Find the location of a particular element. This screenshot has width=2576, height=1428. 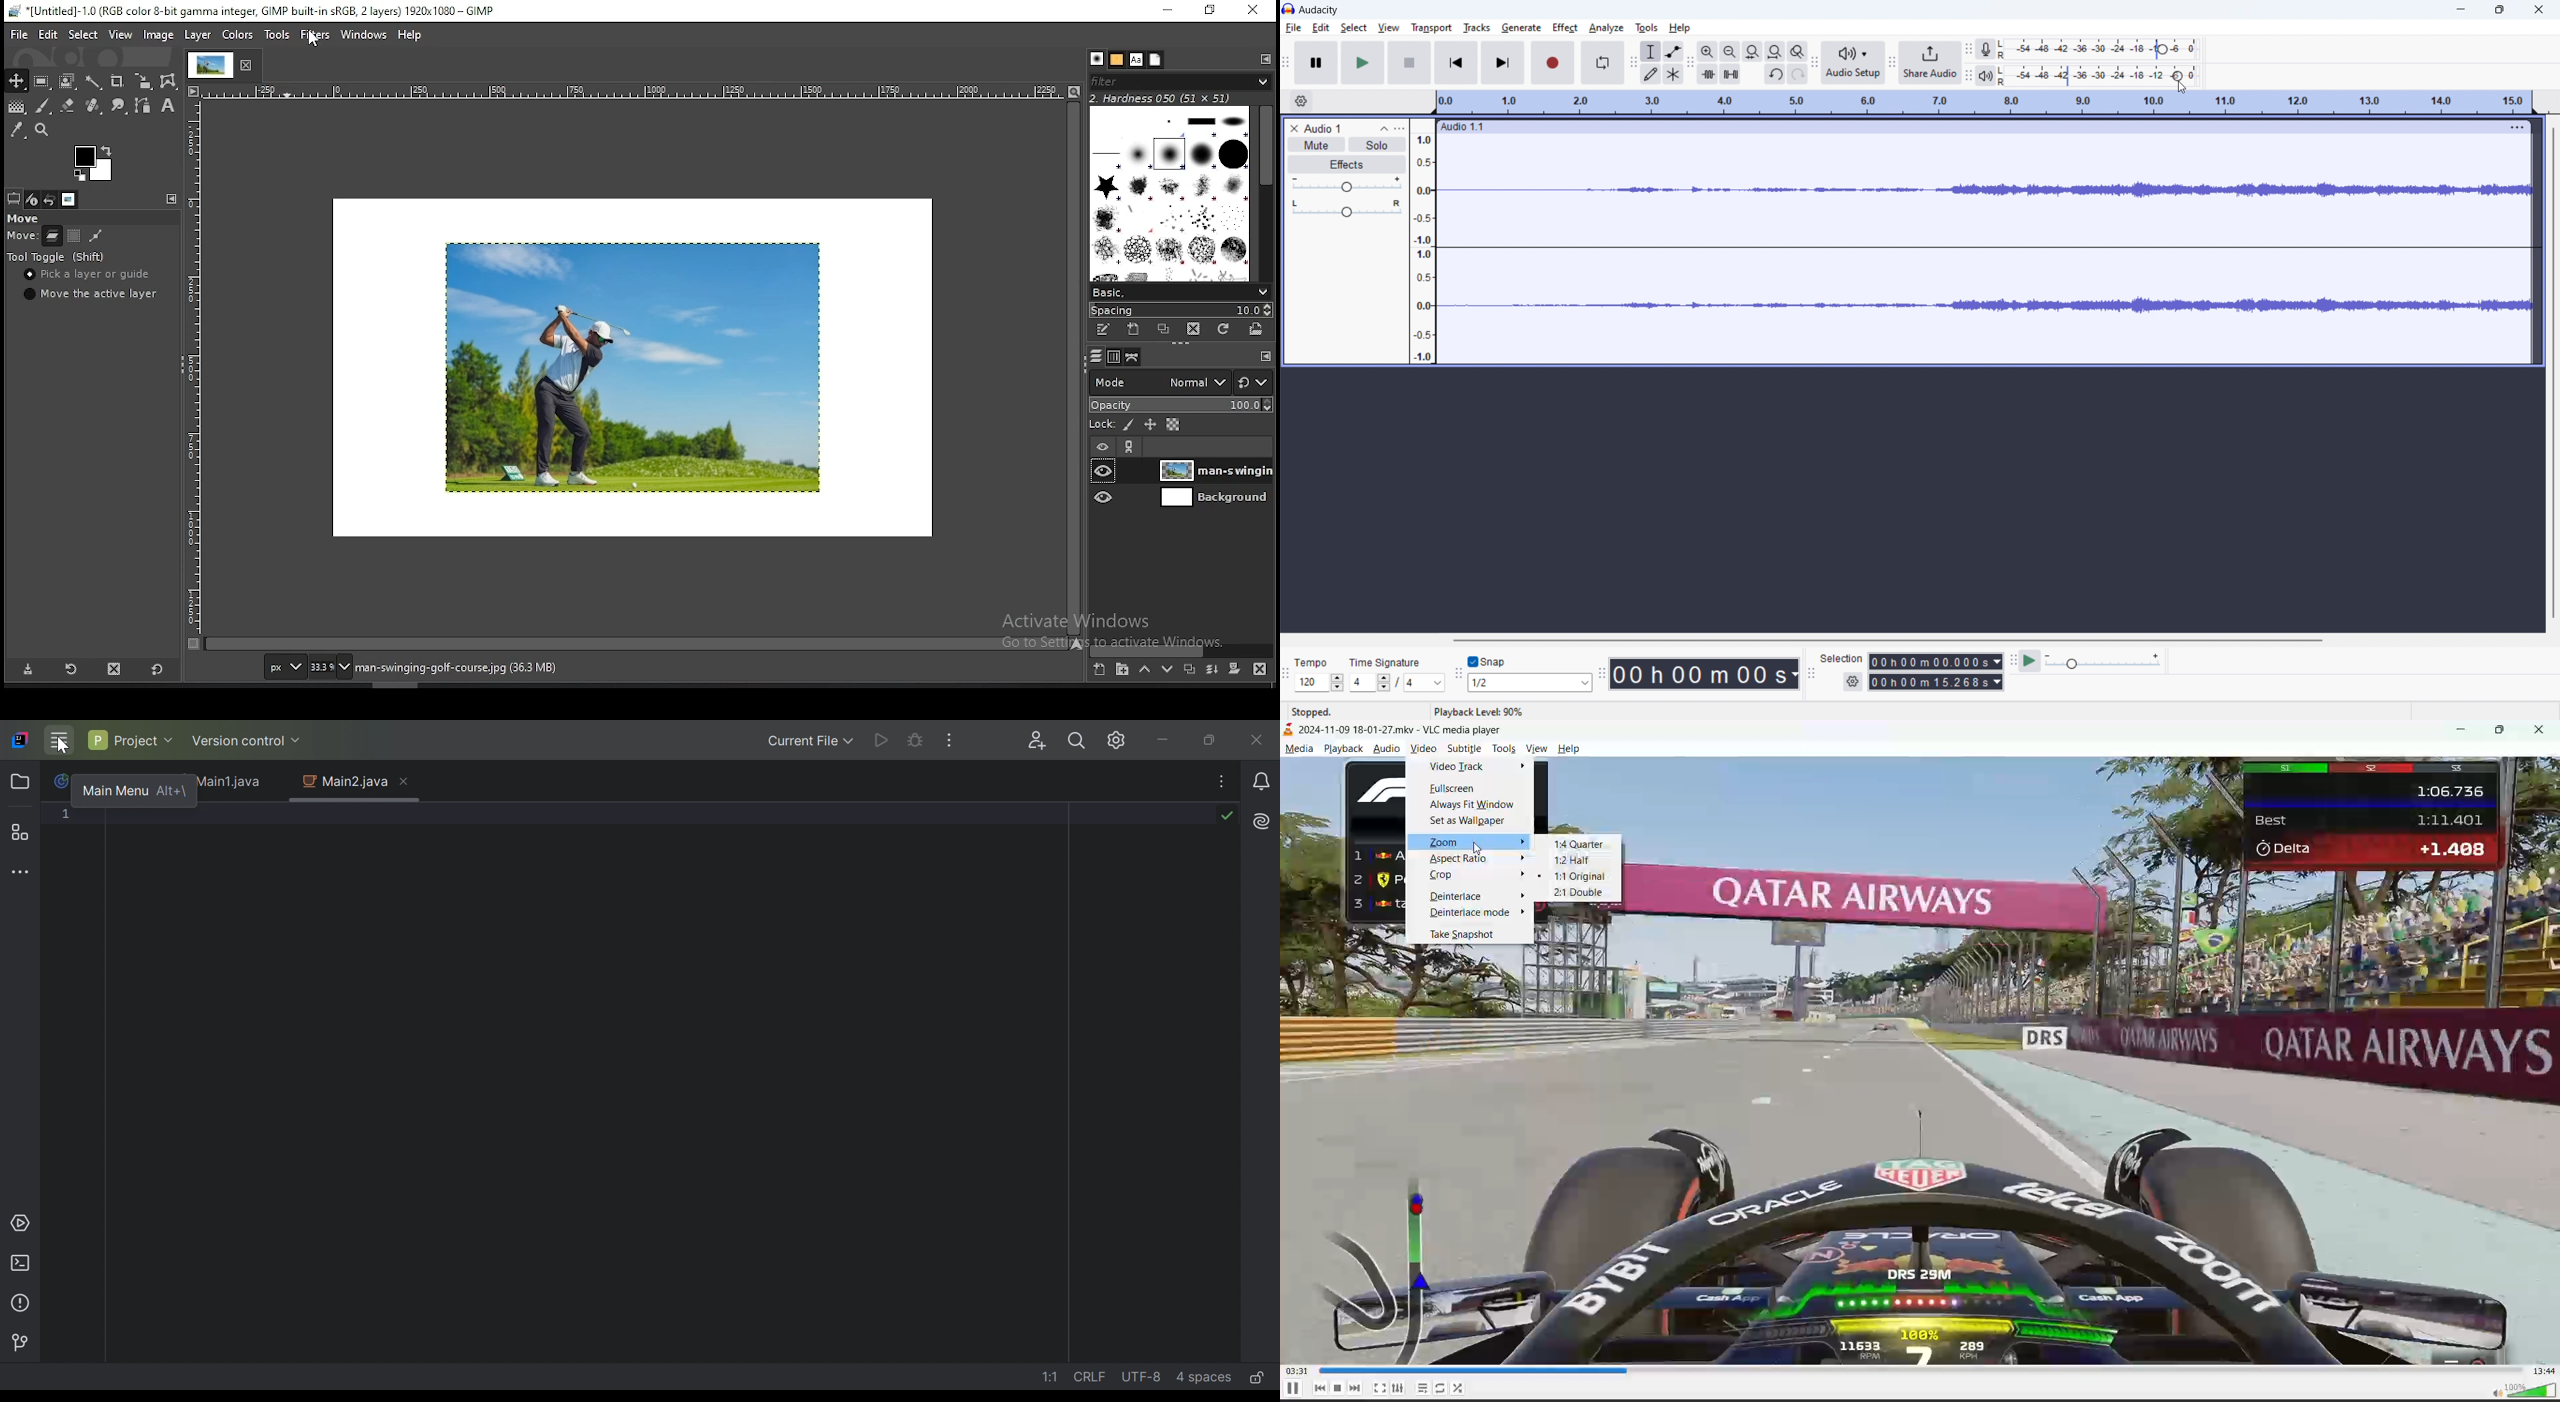

lock position and size is located at coordinates (1149, 426).